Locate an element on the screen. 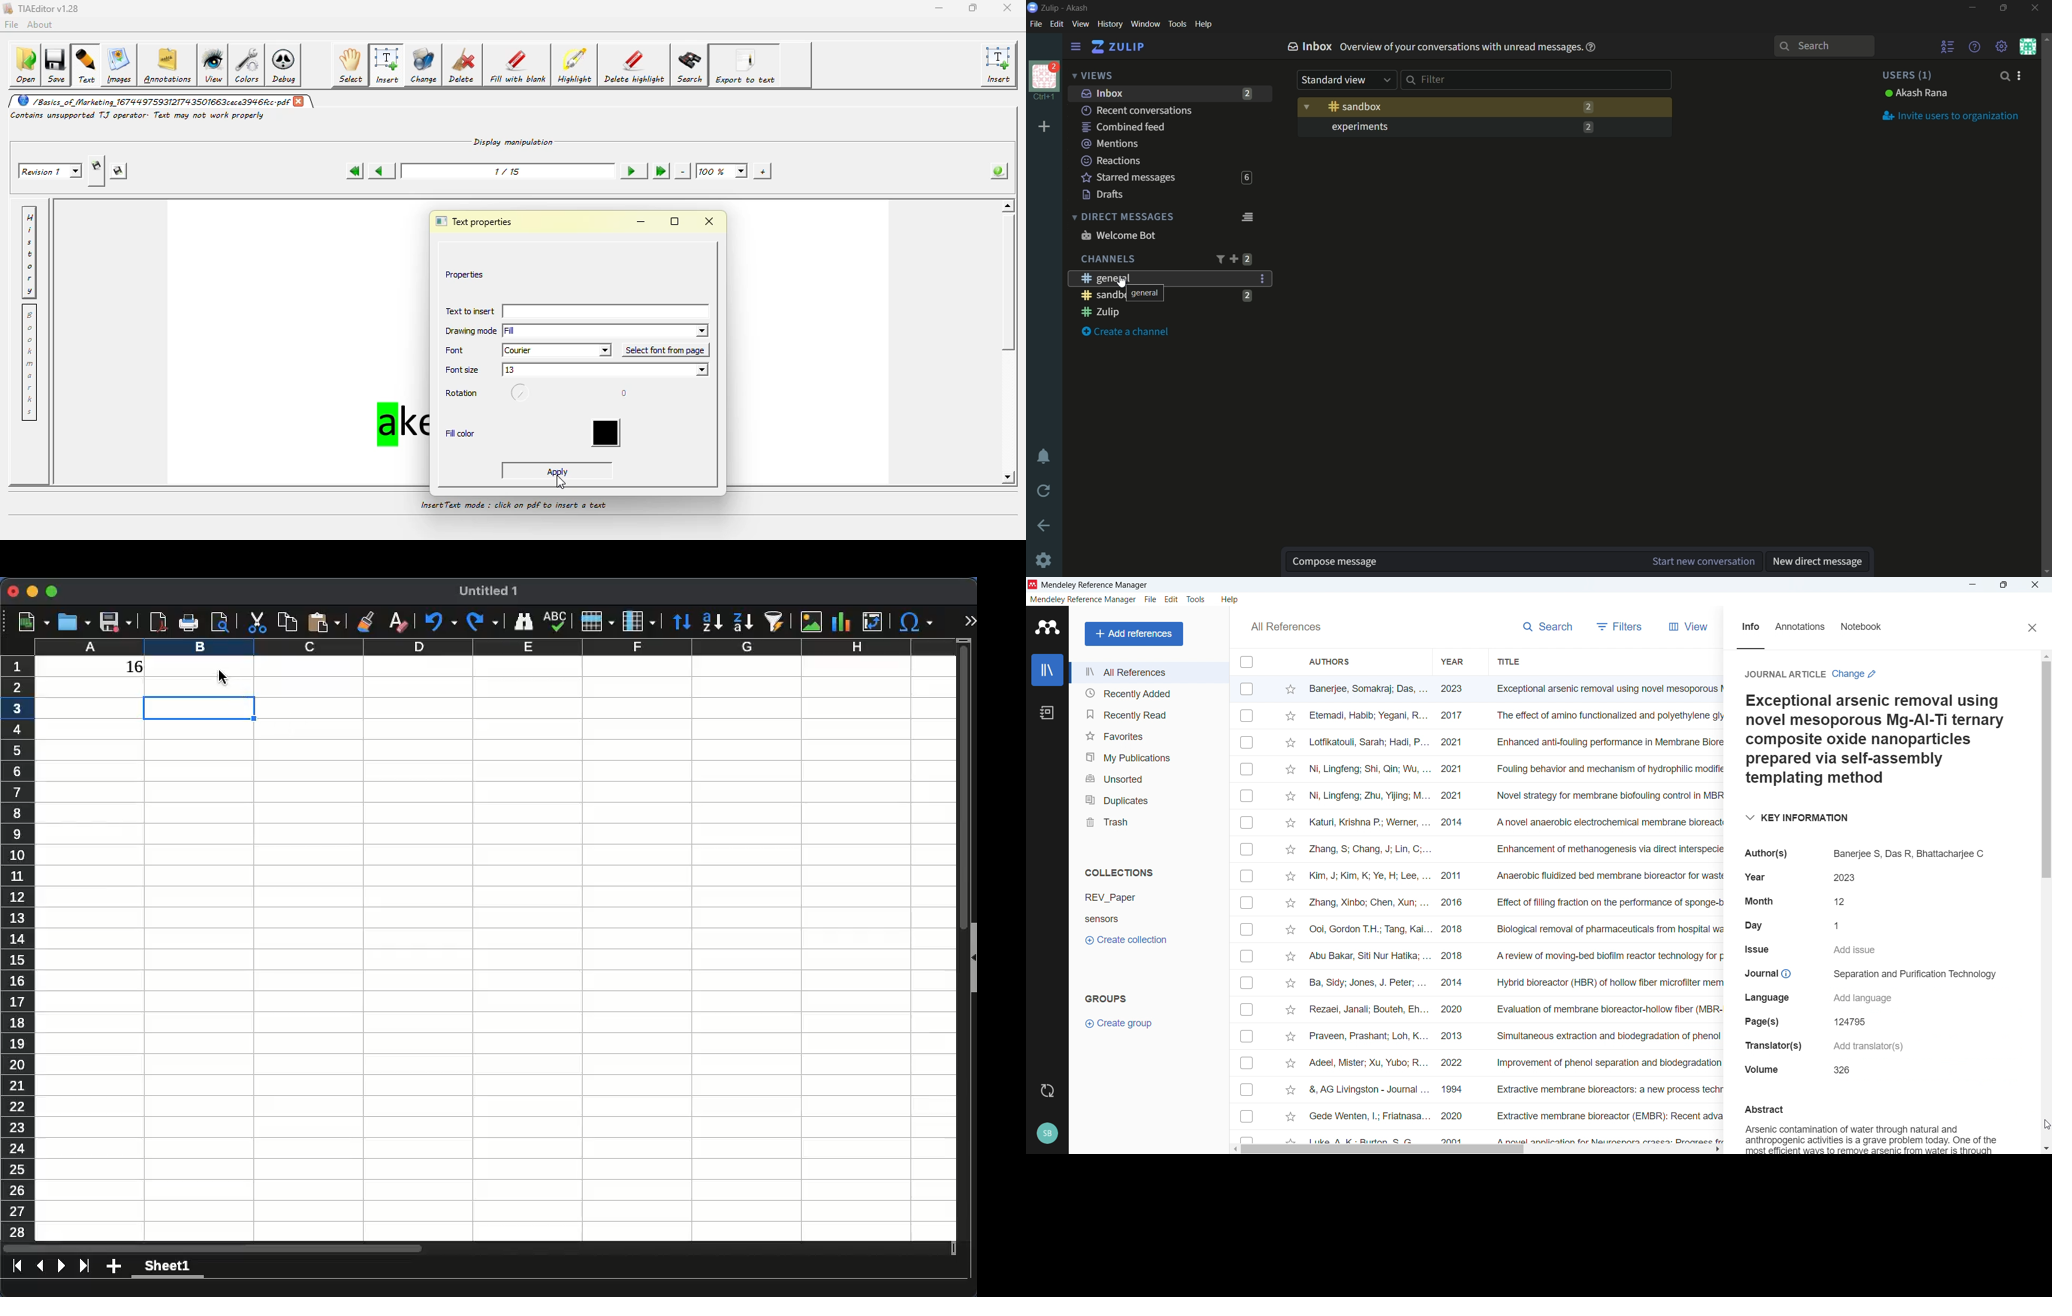 The height and width of the screenshot is (1316, 2072). 124795 is located at coordinates (1854, 1022).